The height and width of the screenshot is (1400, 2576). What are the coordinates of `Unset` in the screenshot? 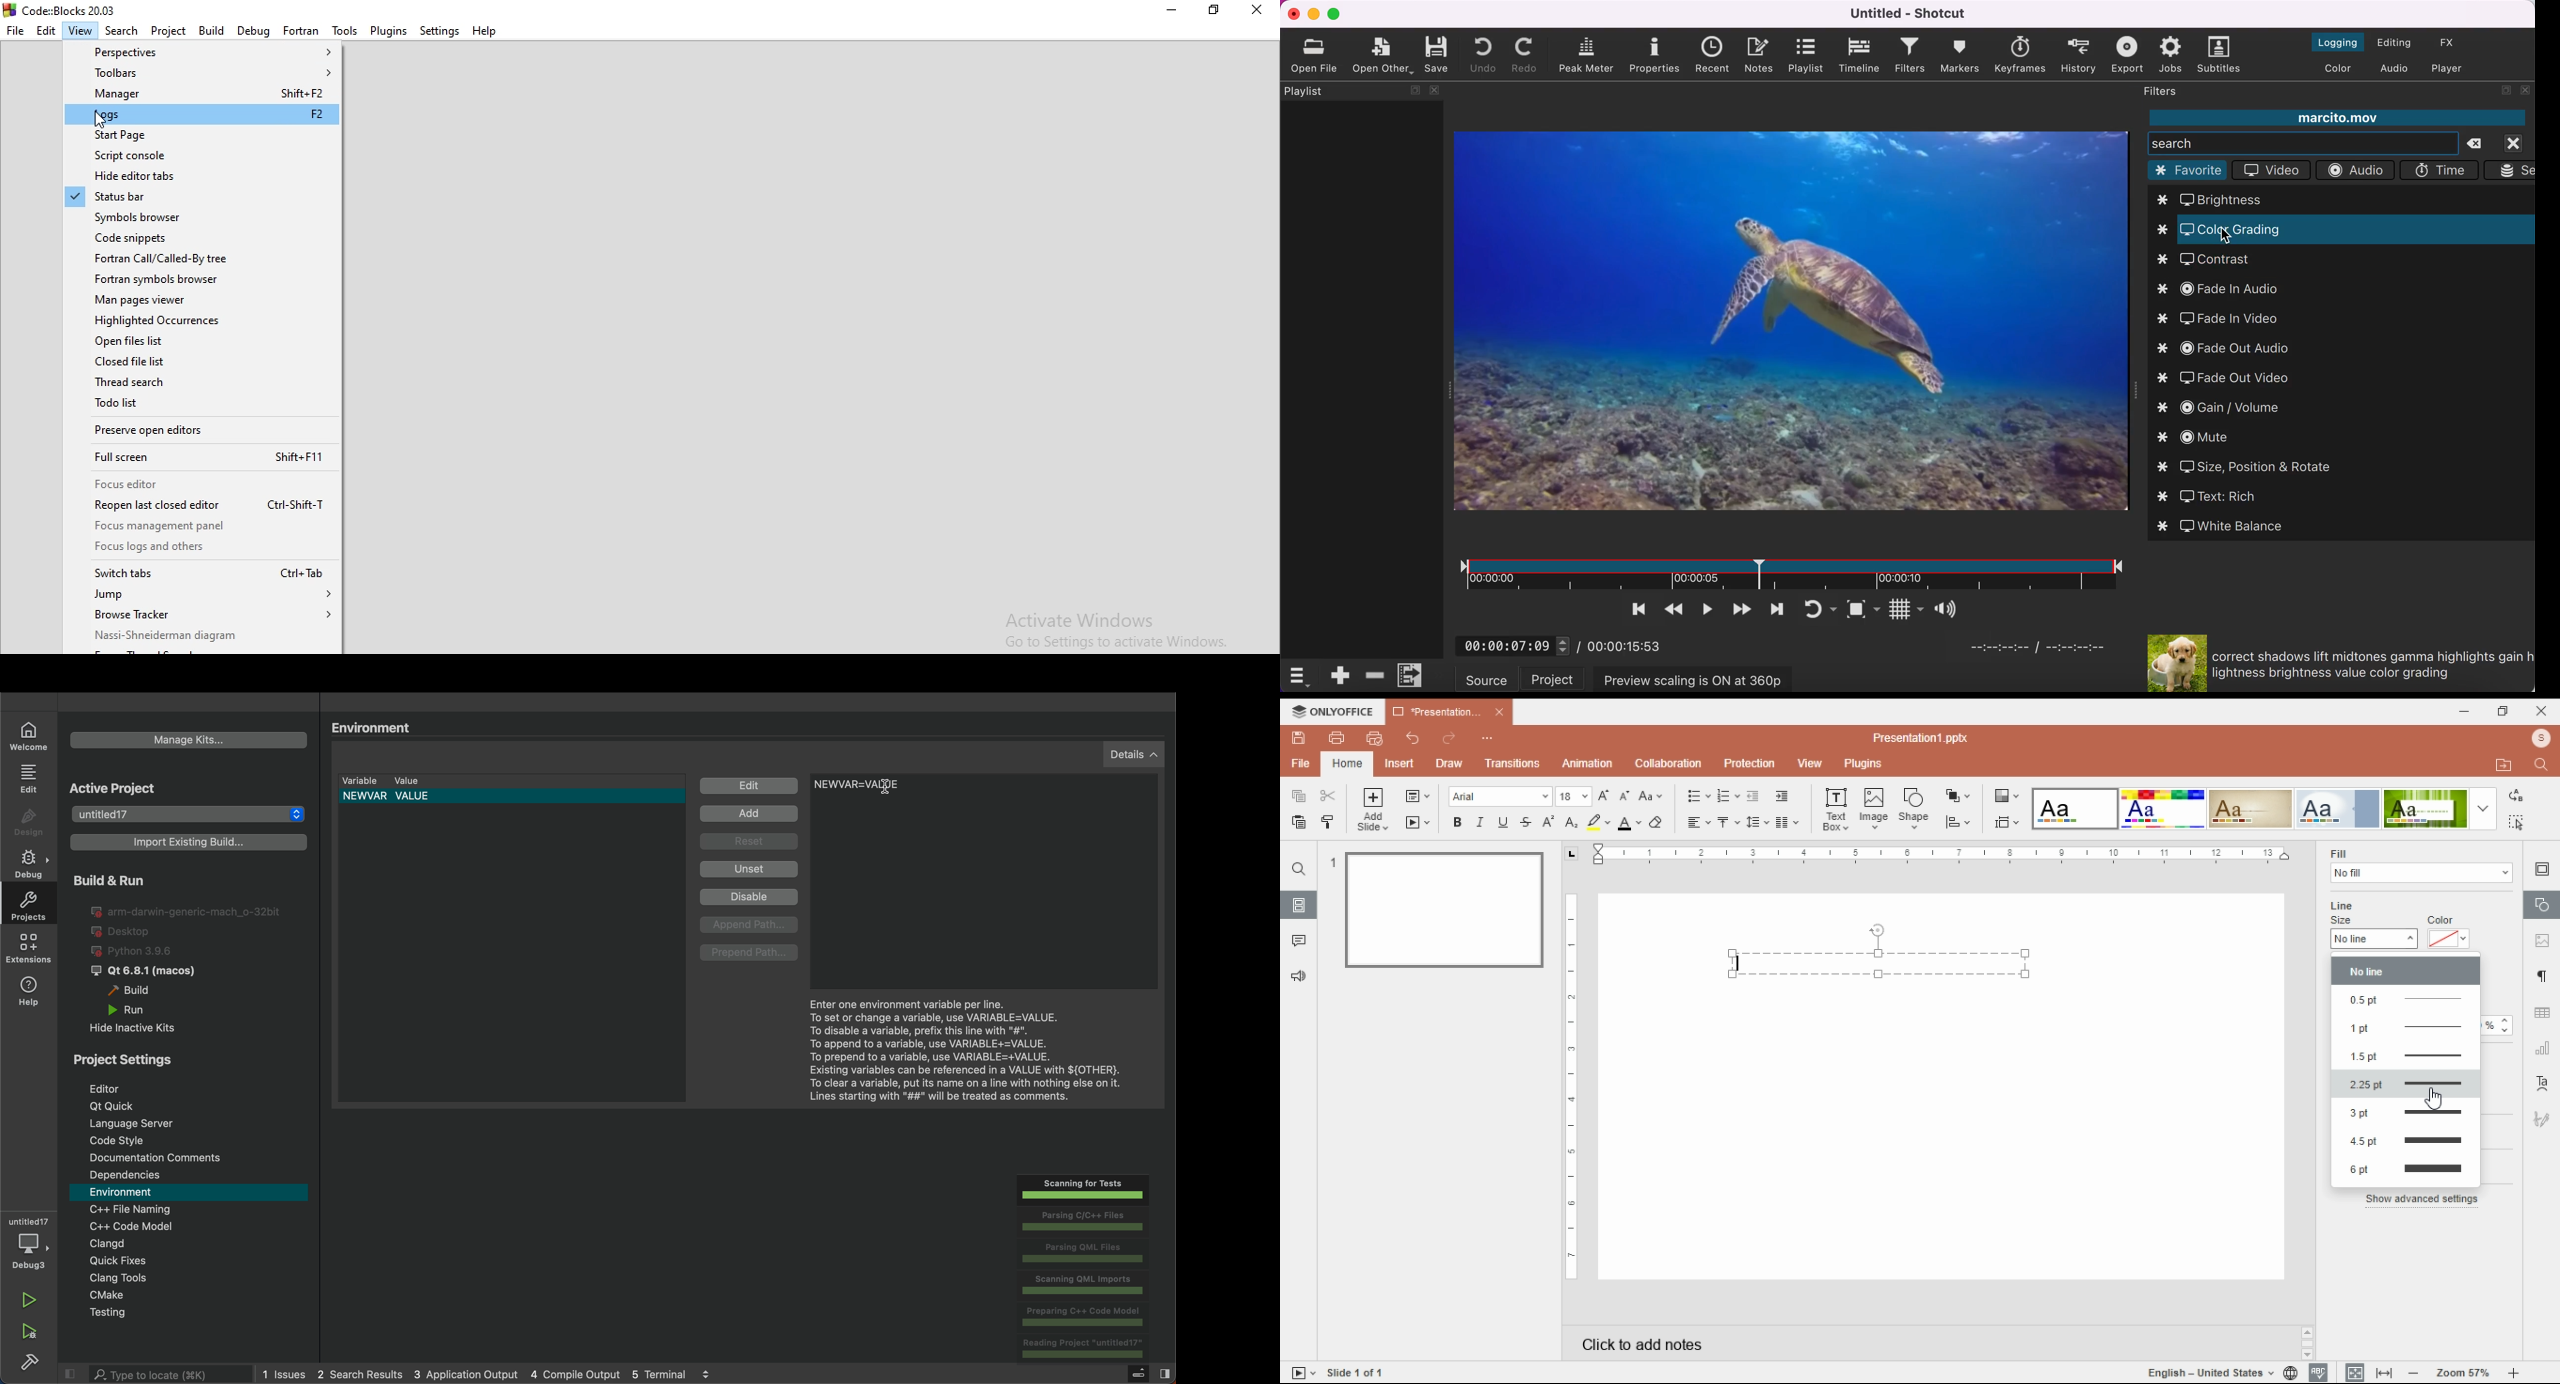 It's located at (750, 870).